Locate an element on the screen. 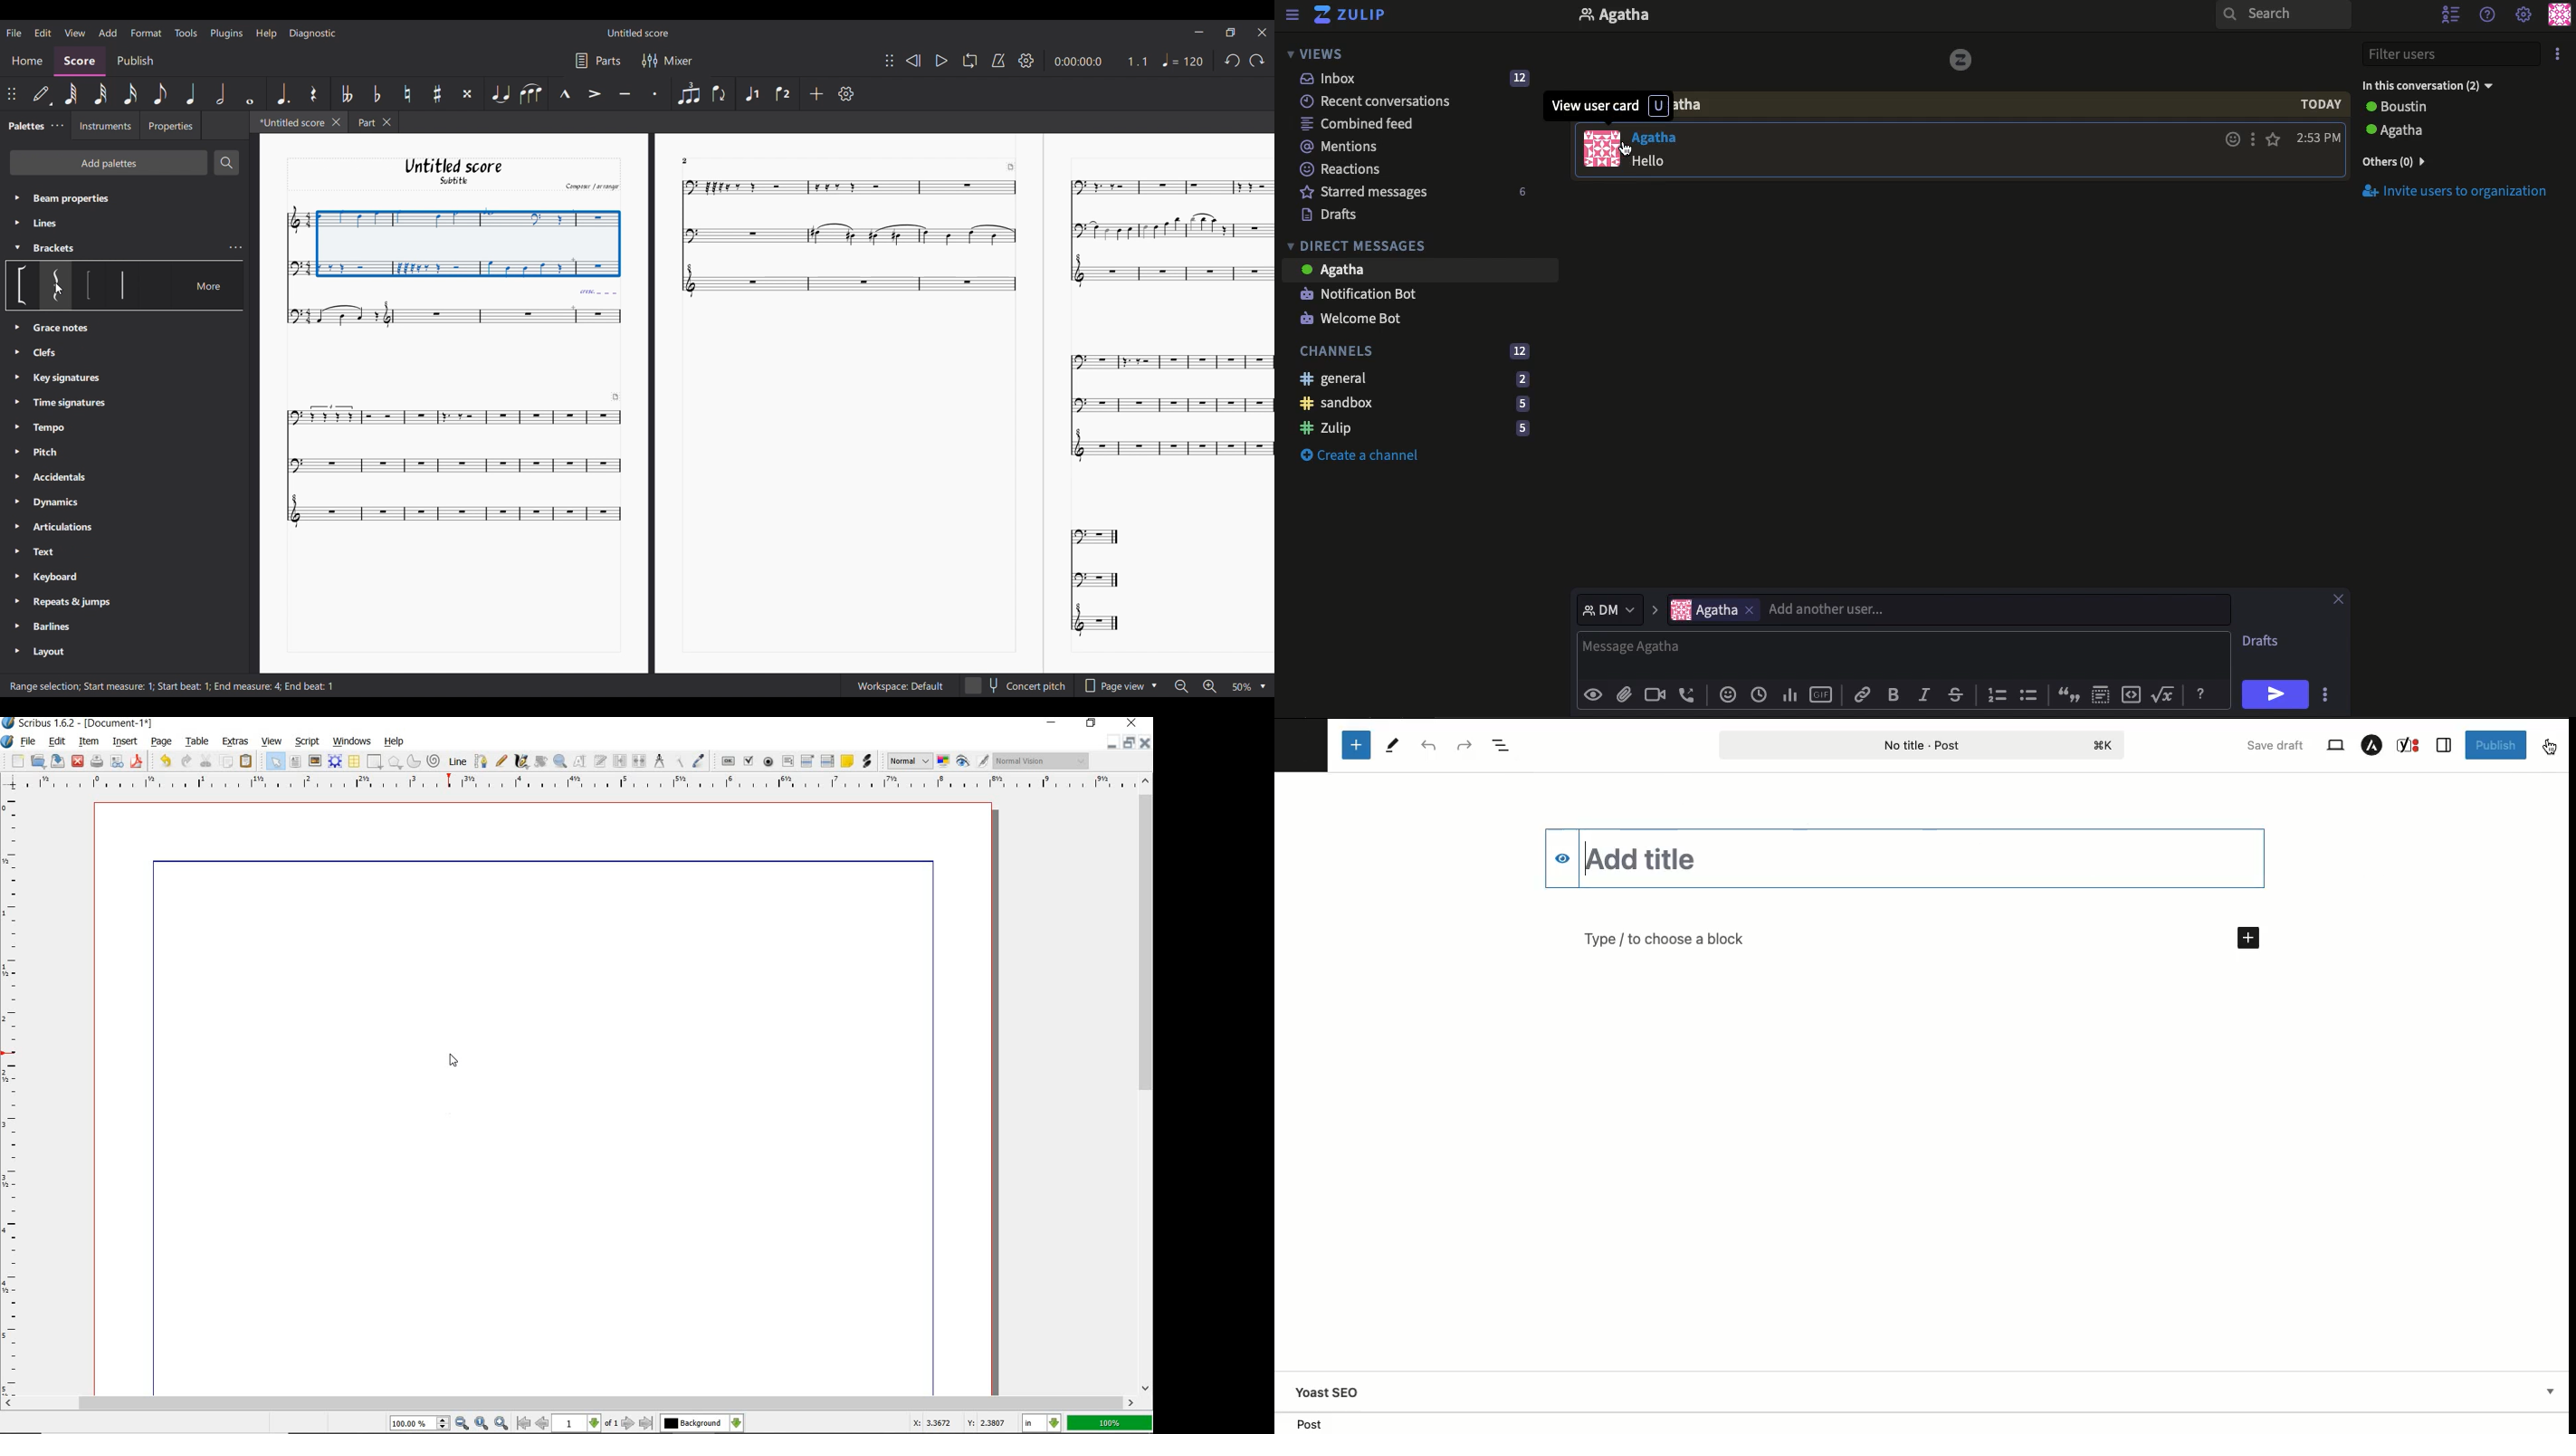 The width and height of the screenshot is (2576, 1456). Home  is located at coordinates (27, 62).